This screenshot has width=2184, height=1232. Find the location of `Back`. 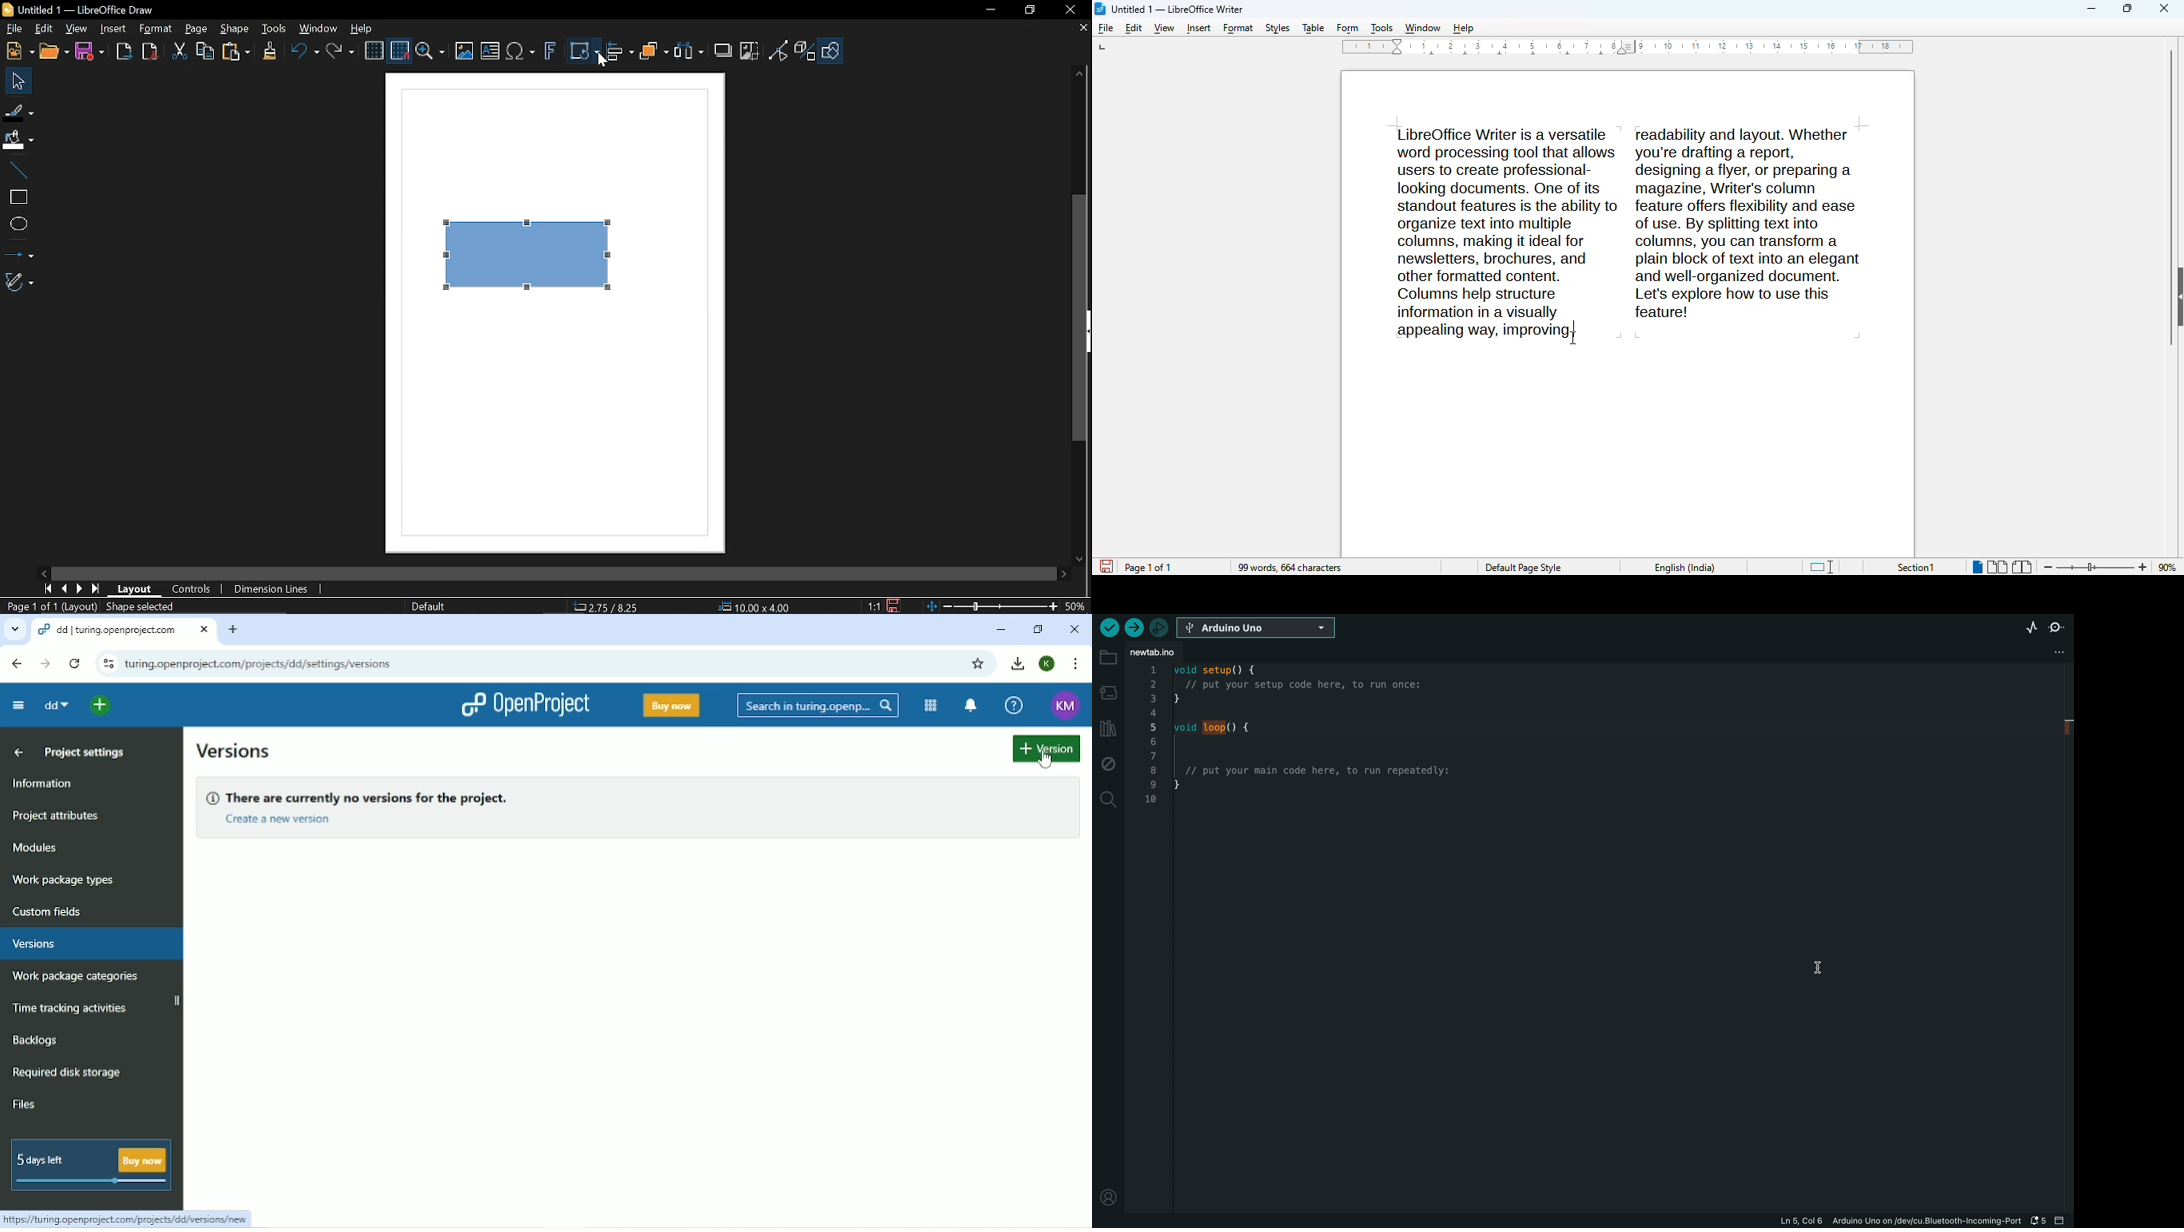

Back is located at coordinates (18, 664).